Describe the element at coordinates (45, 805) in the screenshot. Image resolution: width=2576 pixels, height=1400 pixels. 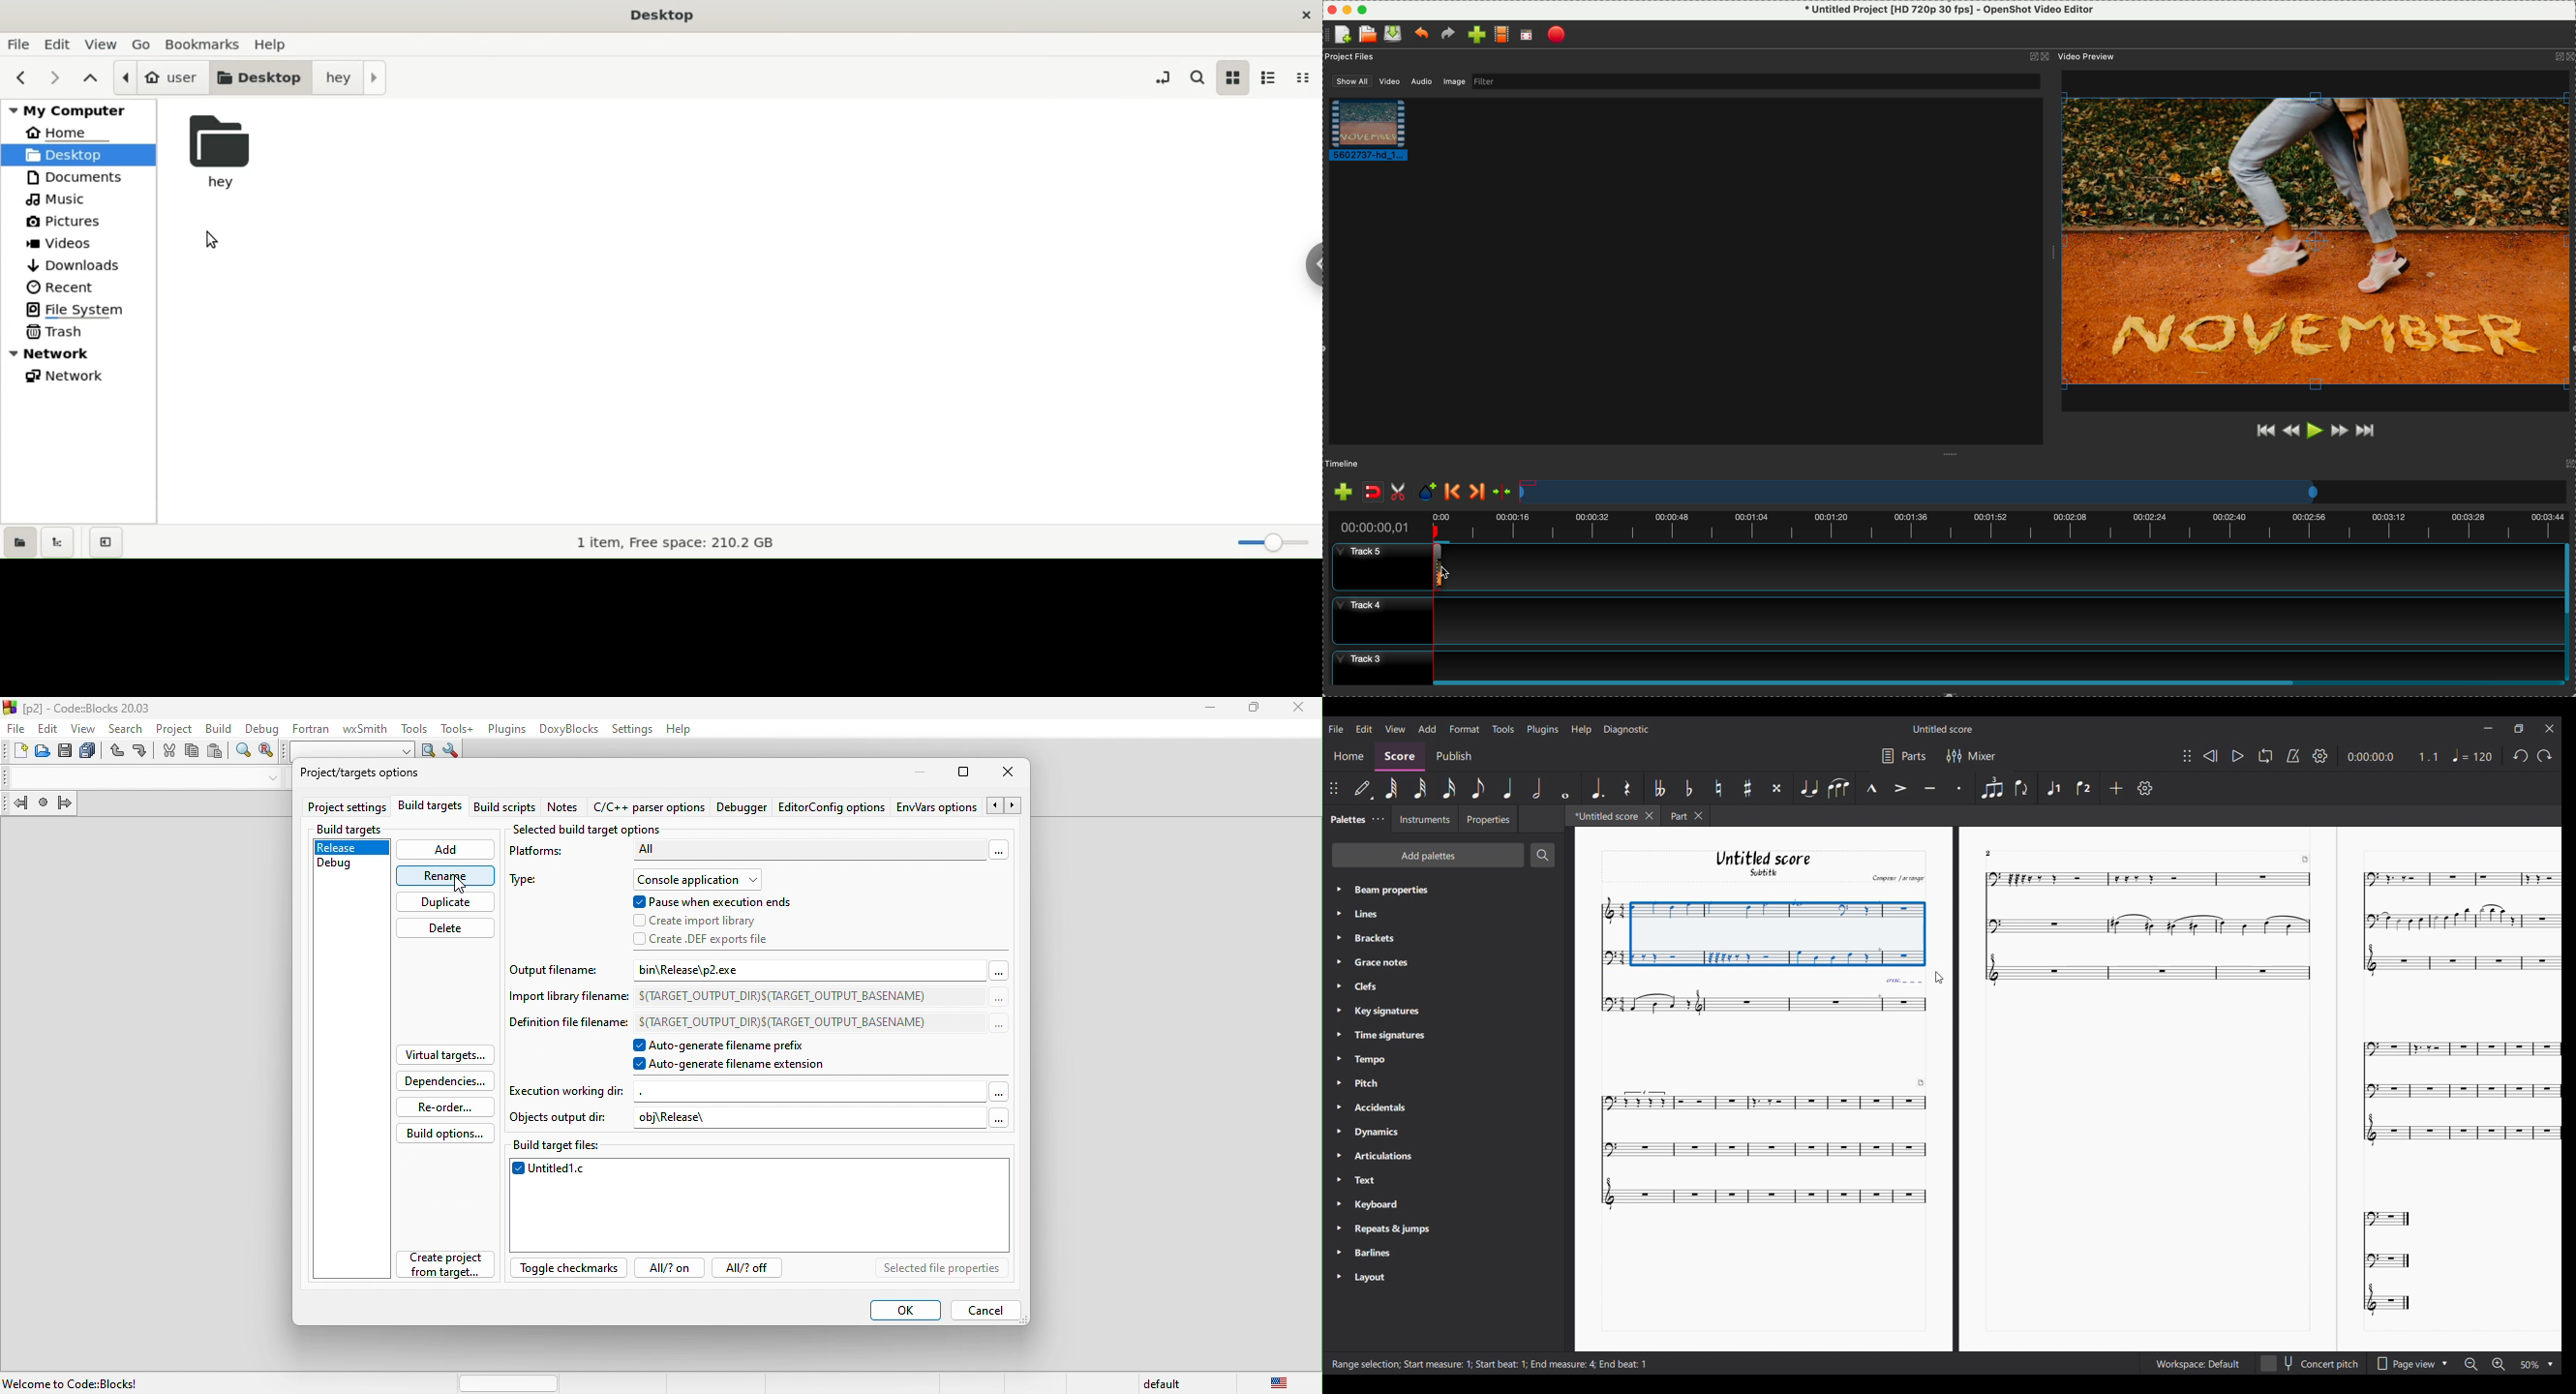
I see `last jump` at that location.